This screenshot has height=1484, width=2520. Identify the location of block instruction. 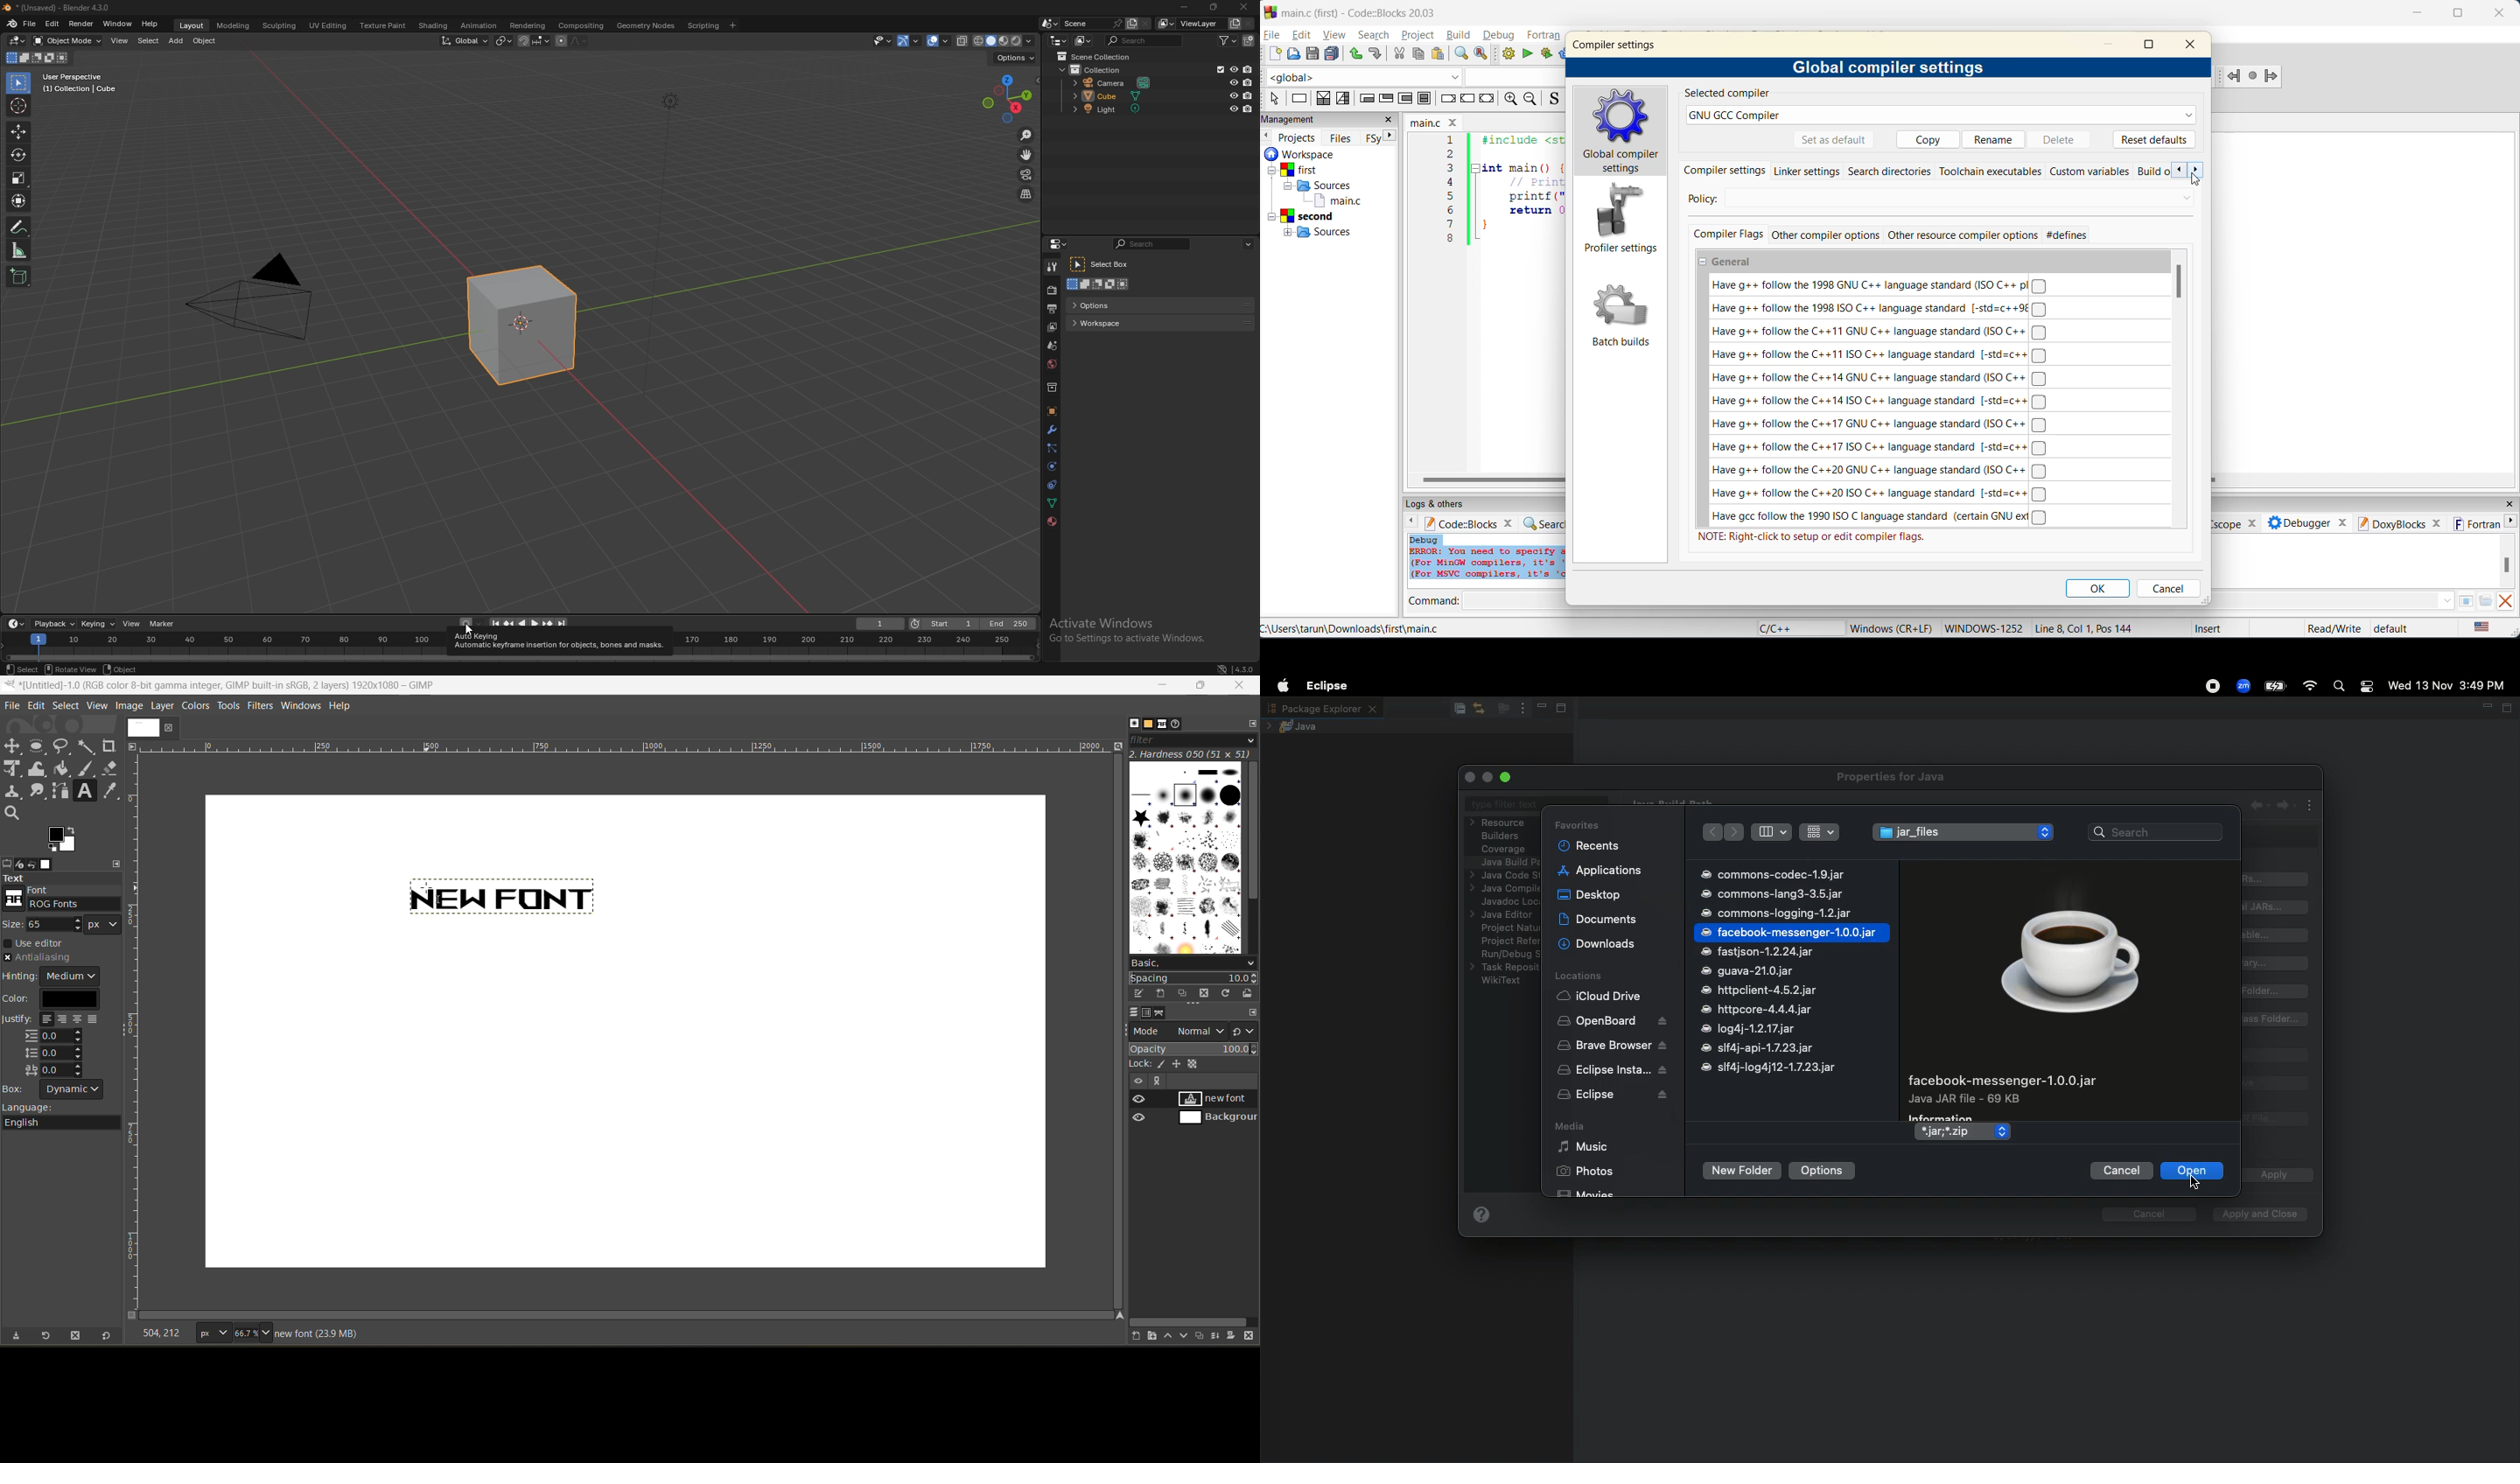
(1425, 99).